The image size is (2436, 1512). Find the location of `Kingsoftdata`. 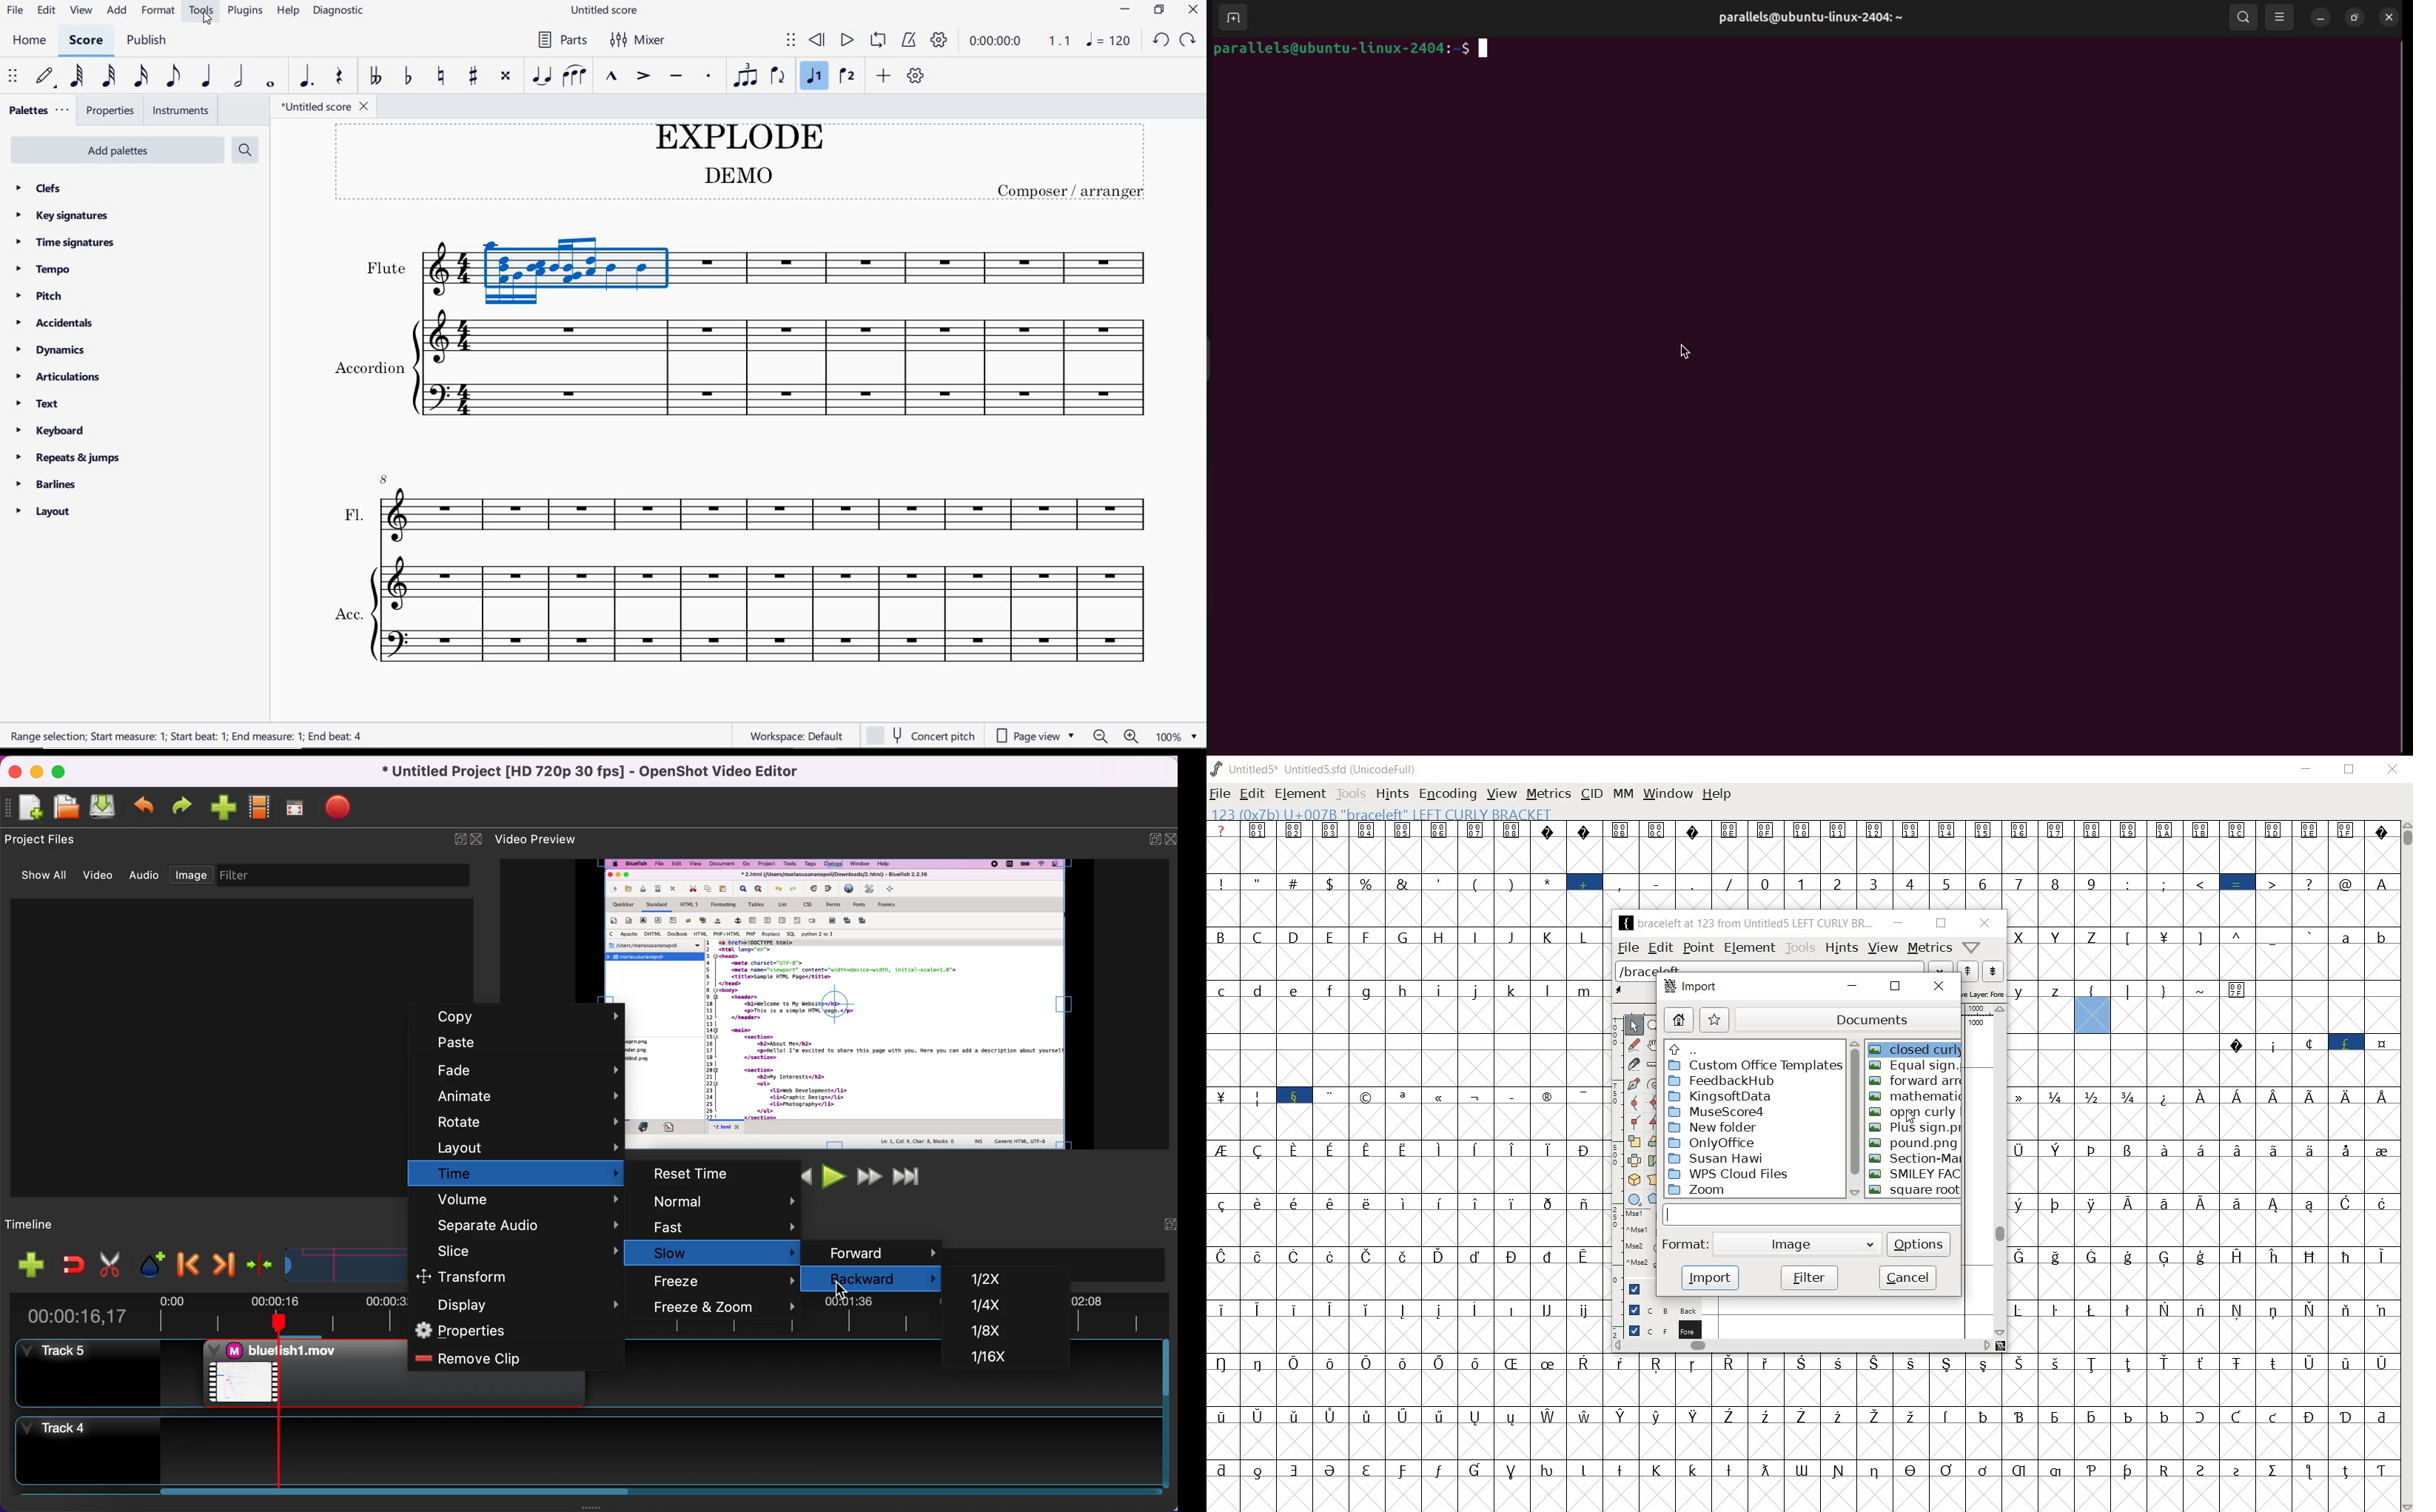

Kingsoftdata is located at coordinates (1722, 1095).